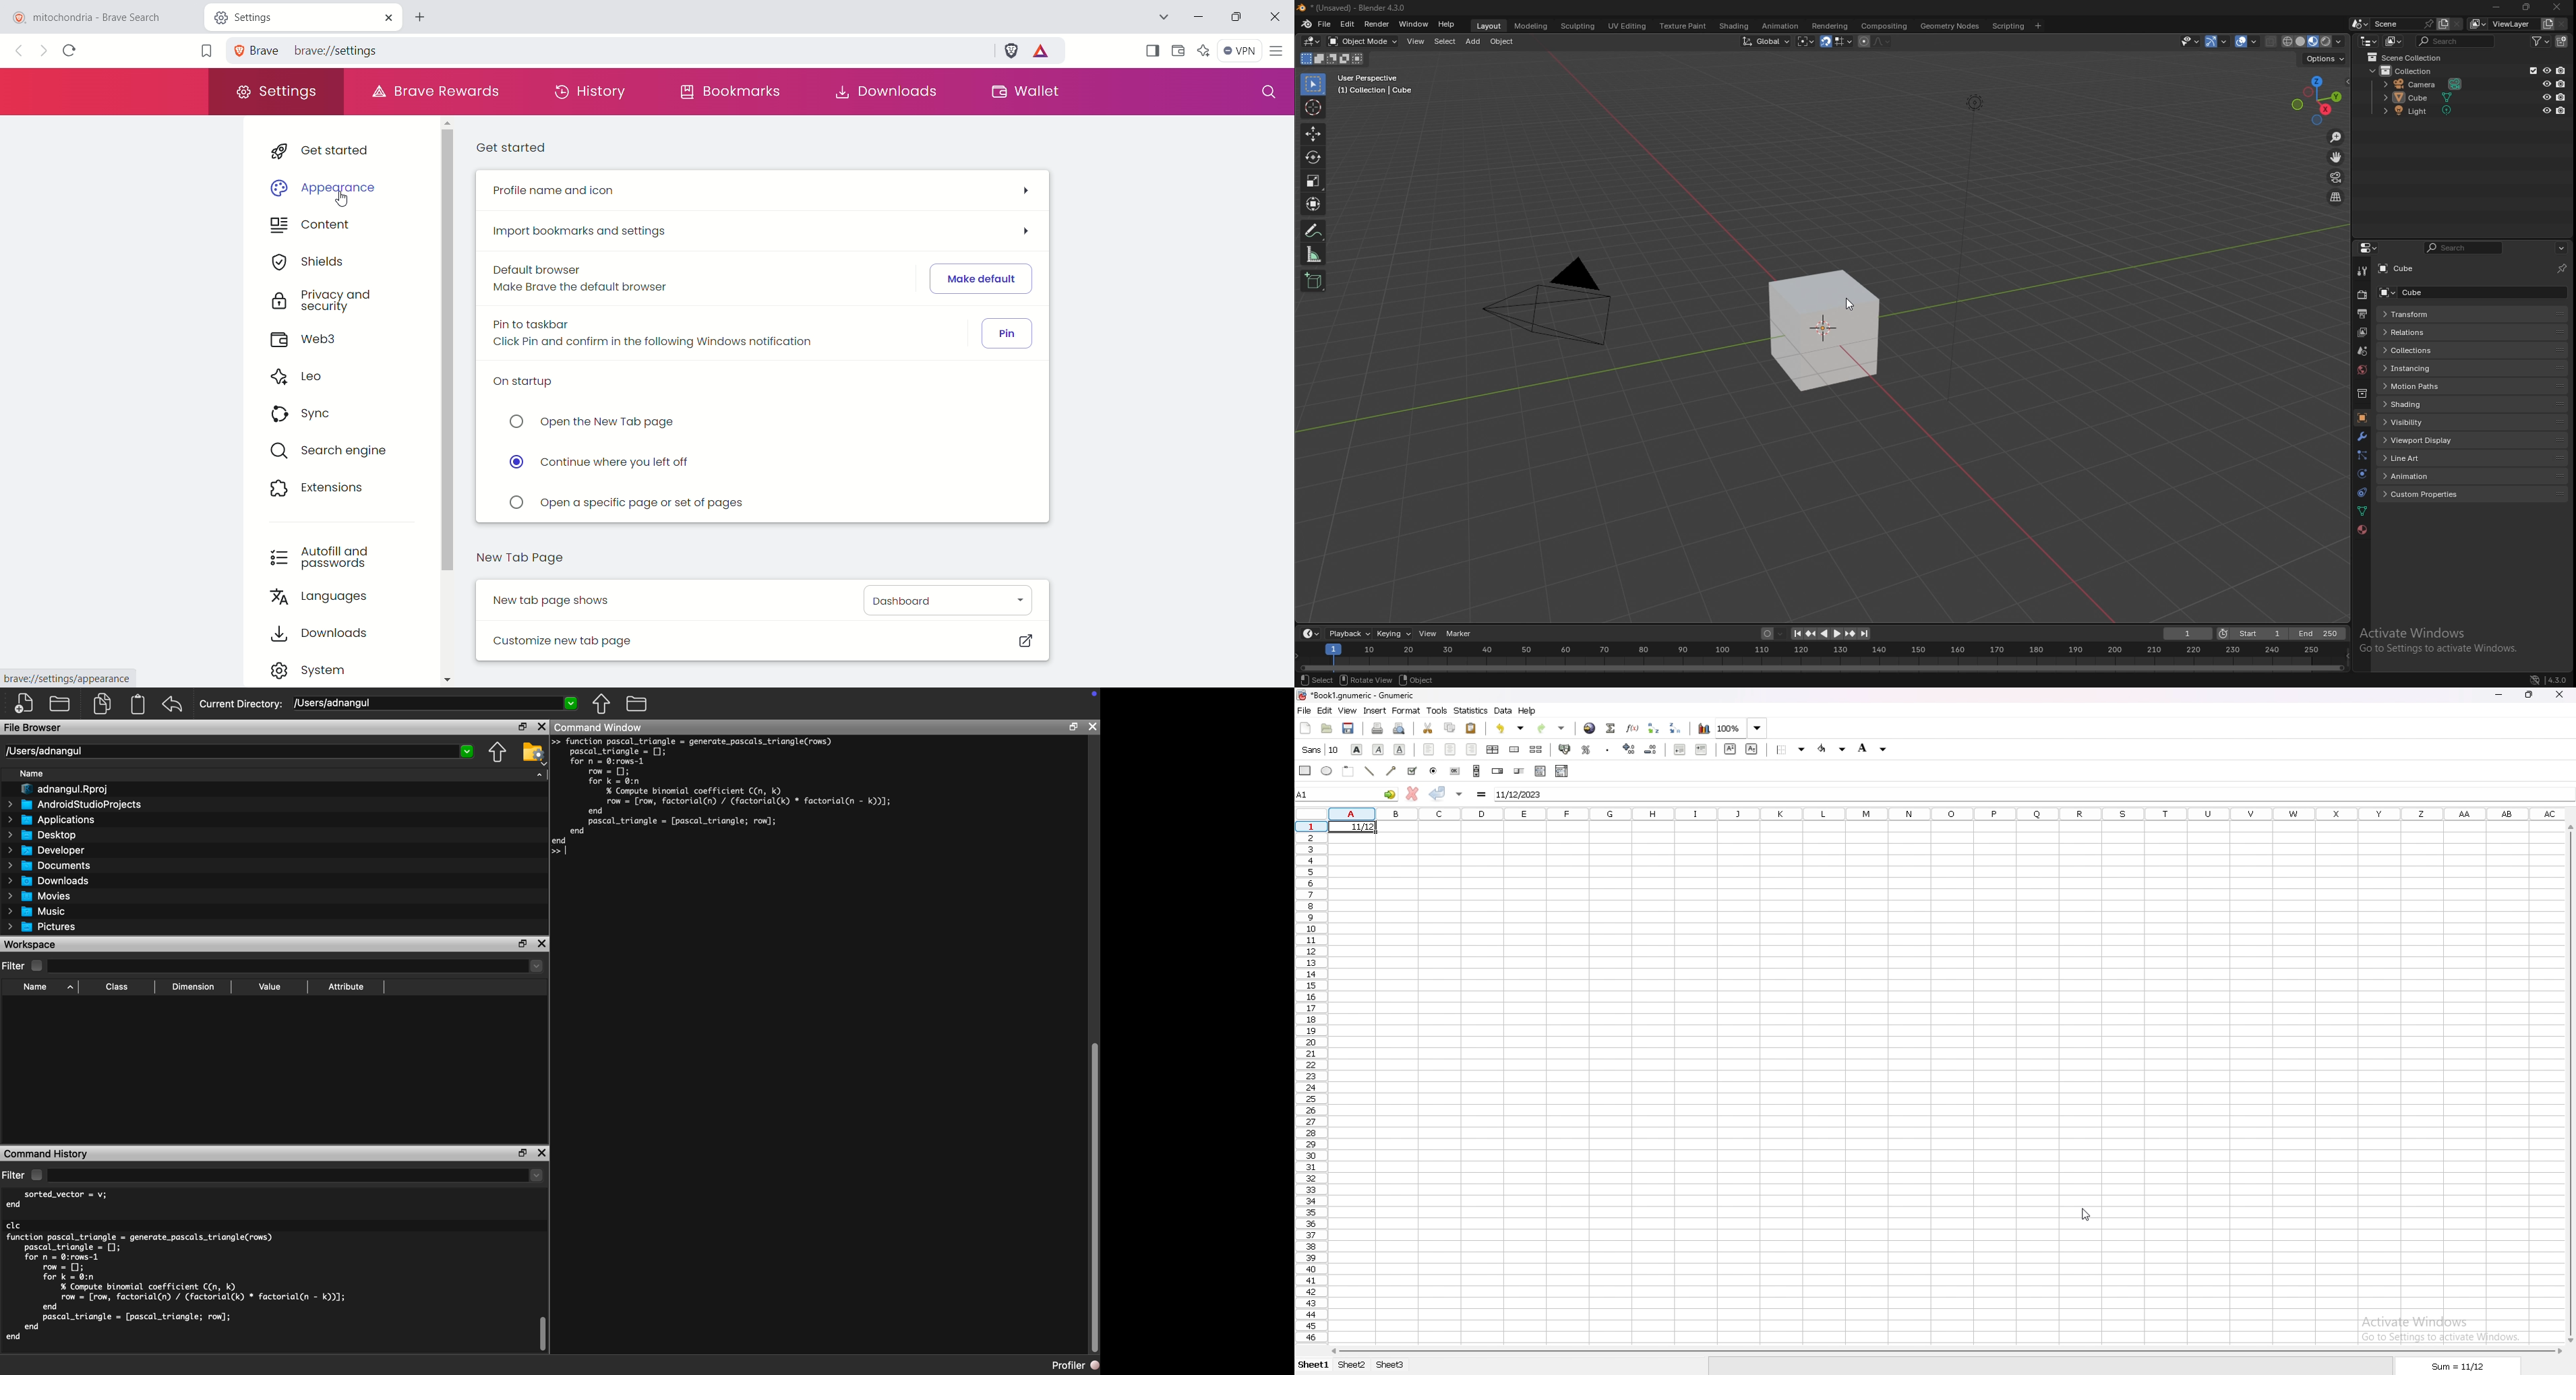  Describe the element at coordinates (1310, 634) in the screenshot. I see `editor type` at that location.